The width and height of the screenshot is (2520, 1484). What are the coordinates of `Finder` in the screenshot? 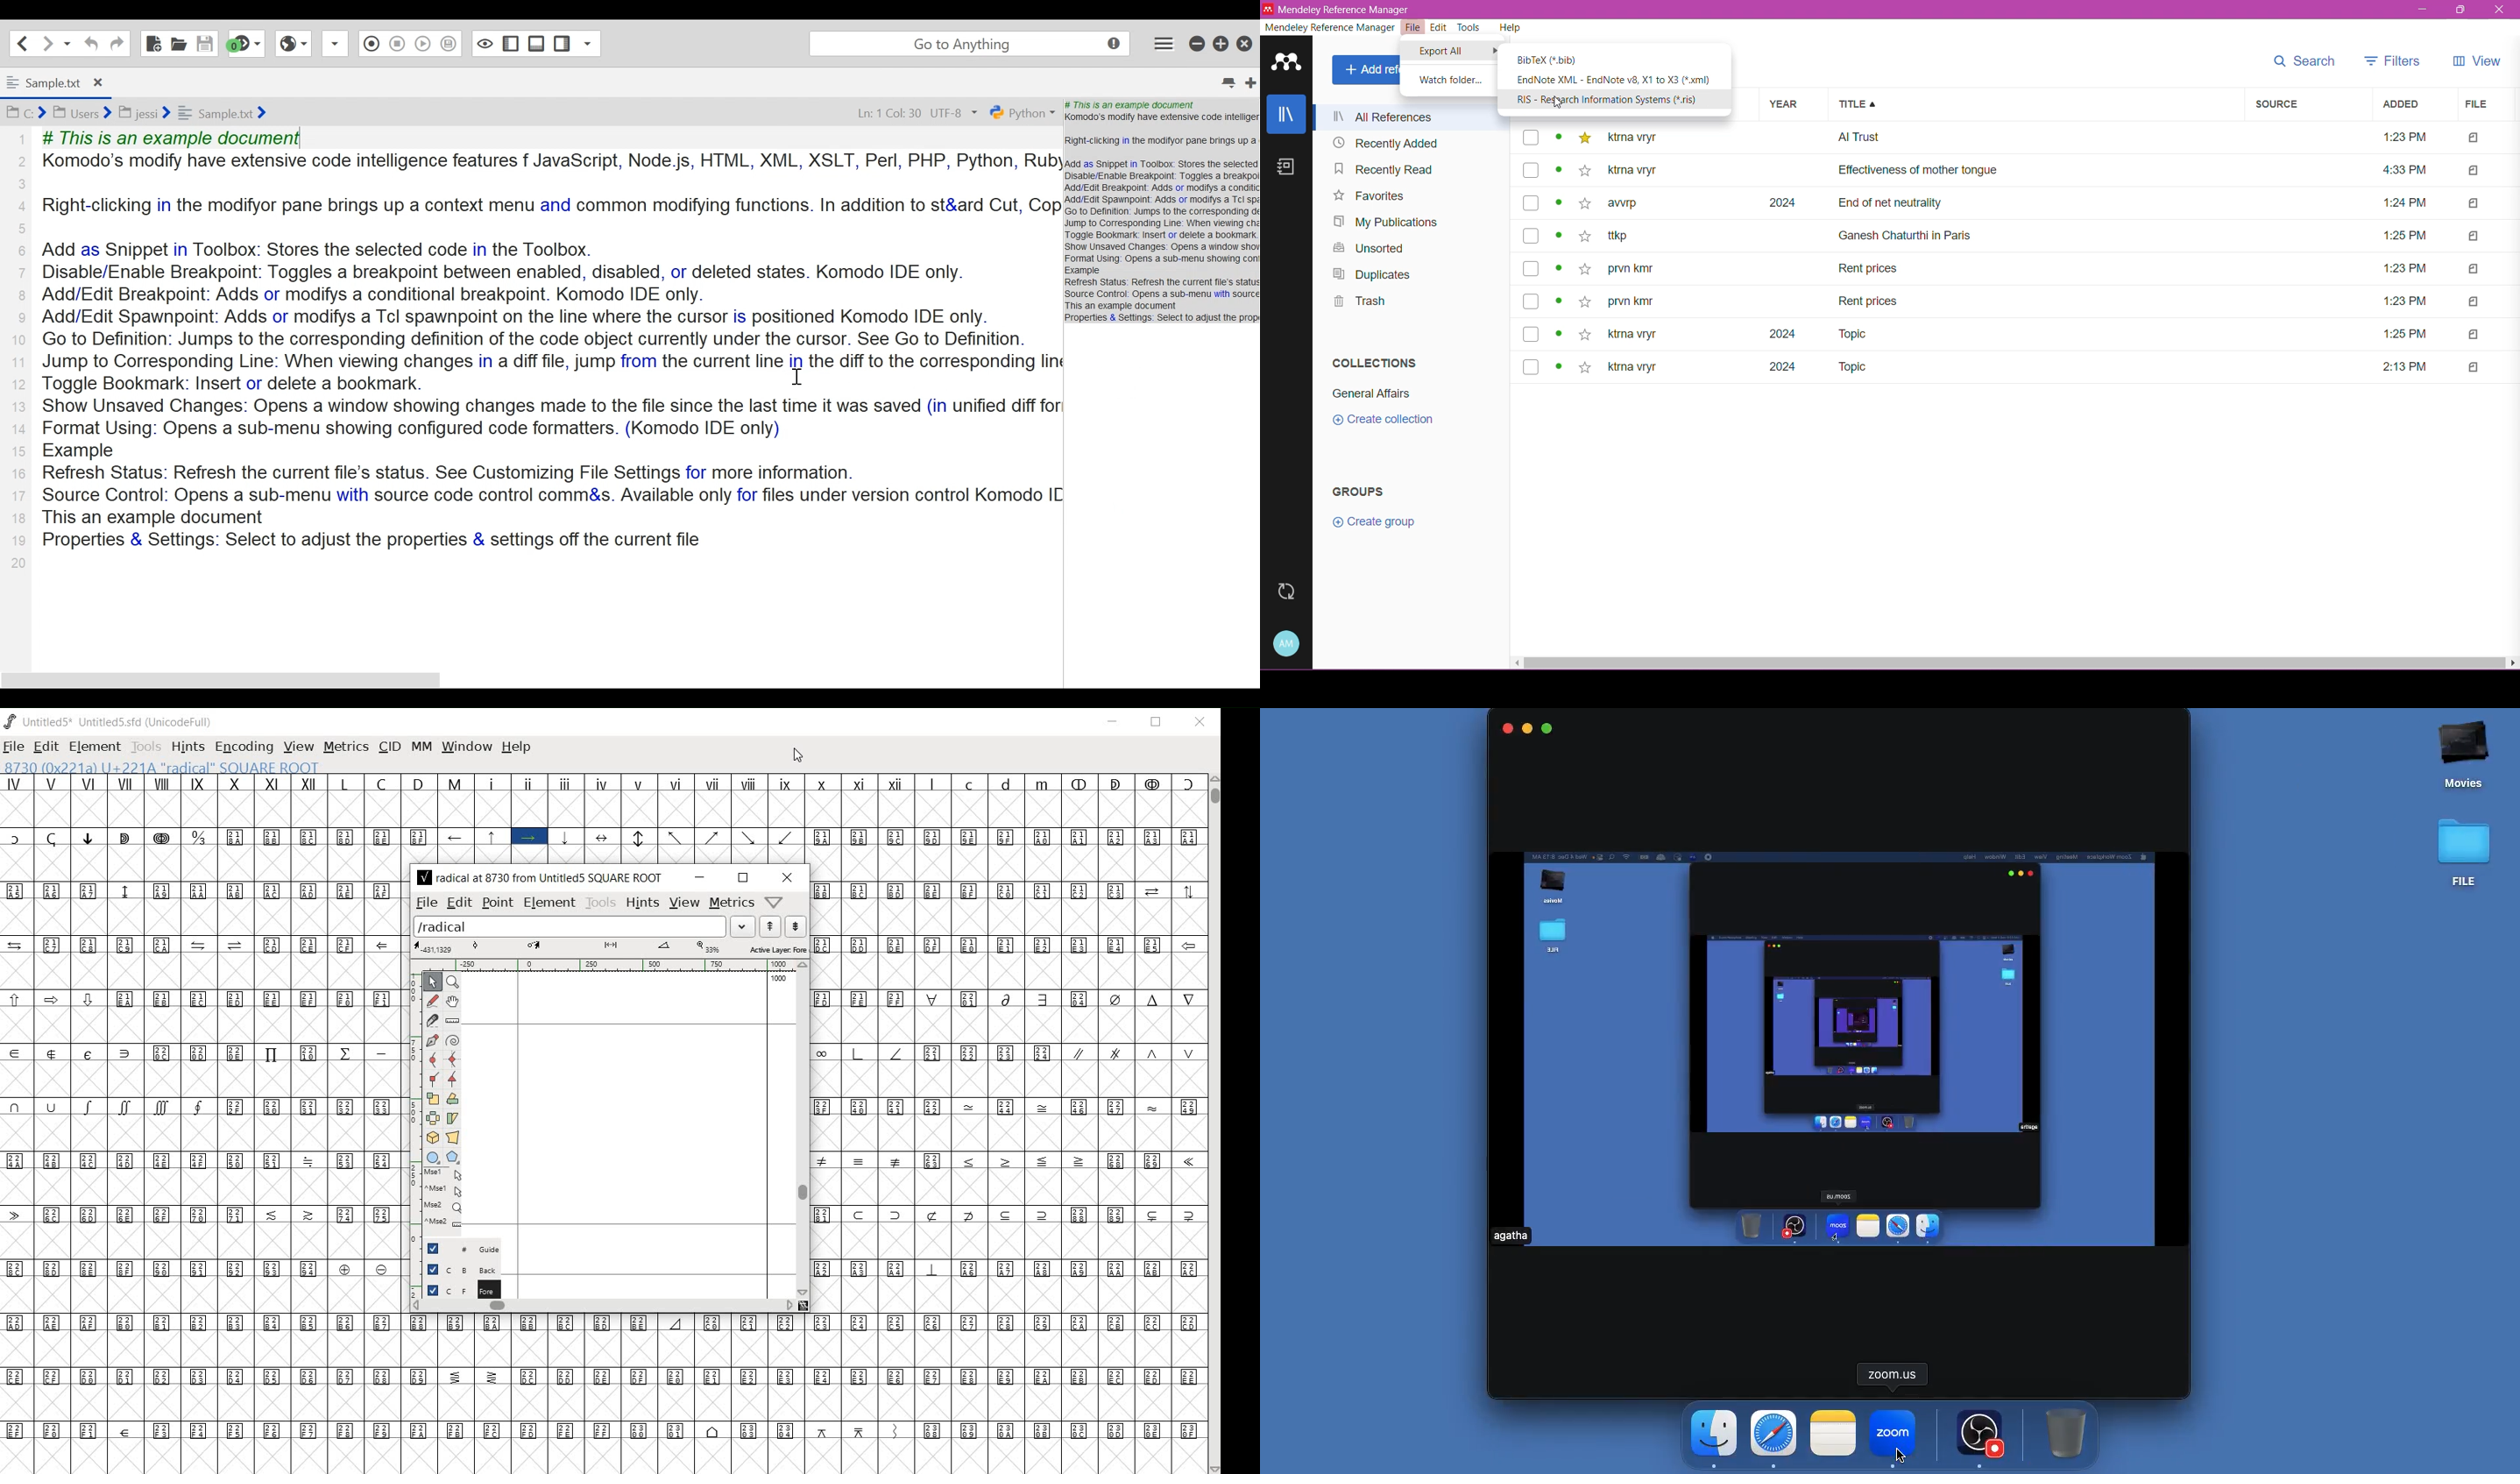 It's located at (1715, 1437).